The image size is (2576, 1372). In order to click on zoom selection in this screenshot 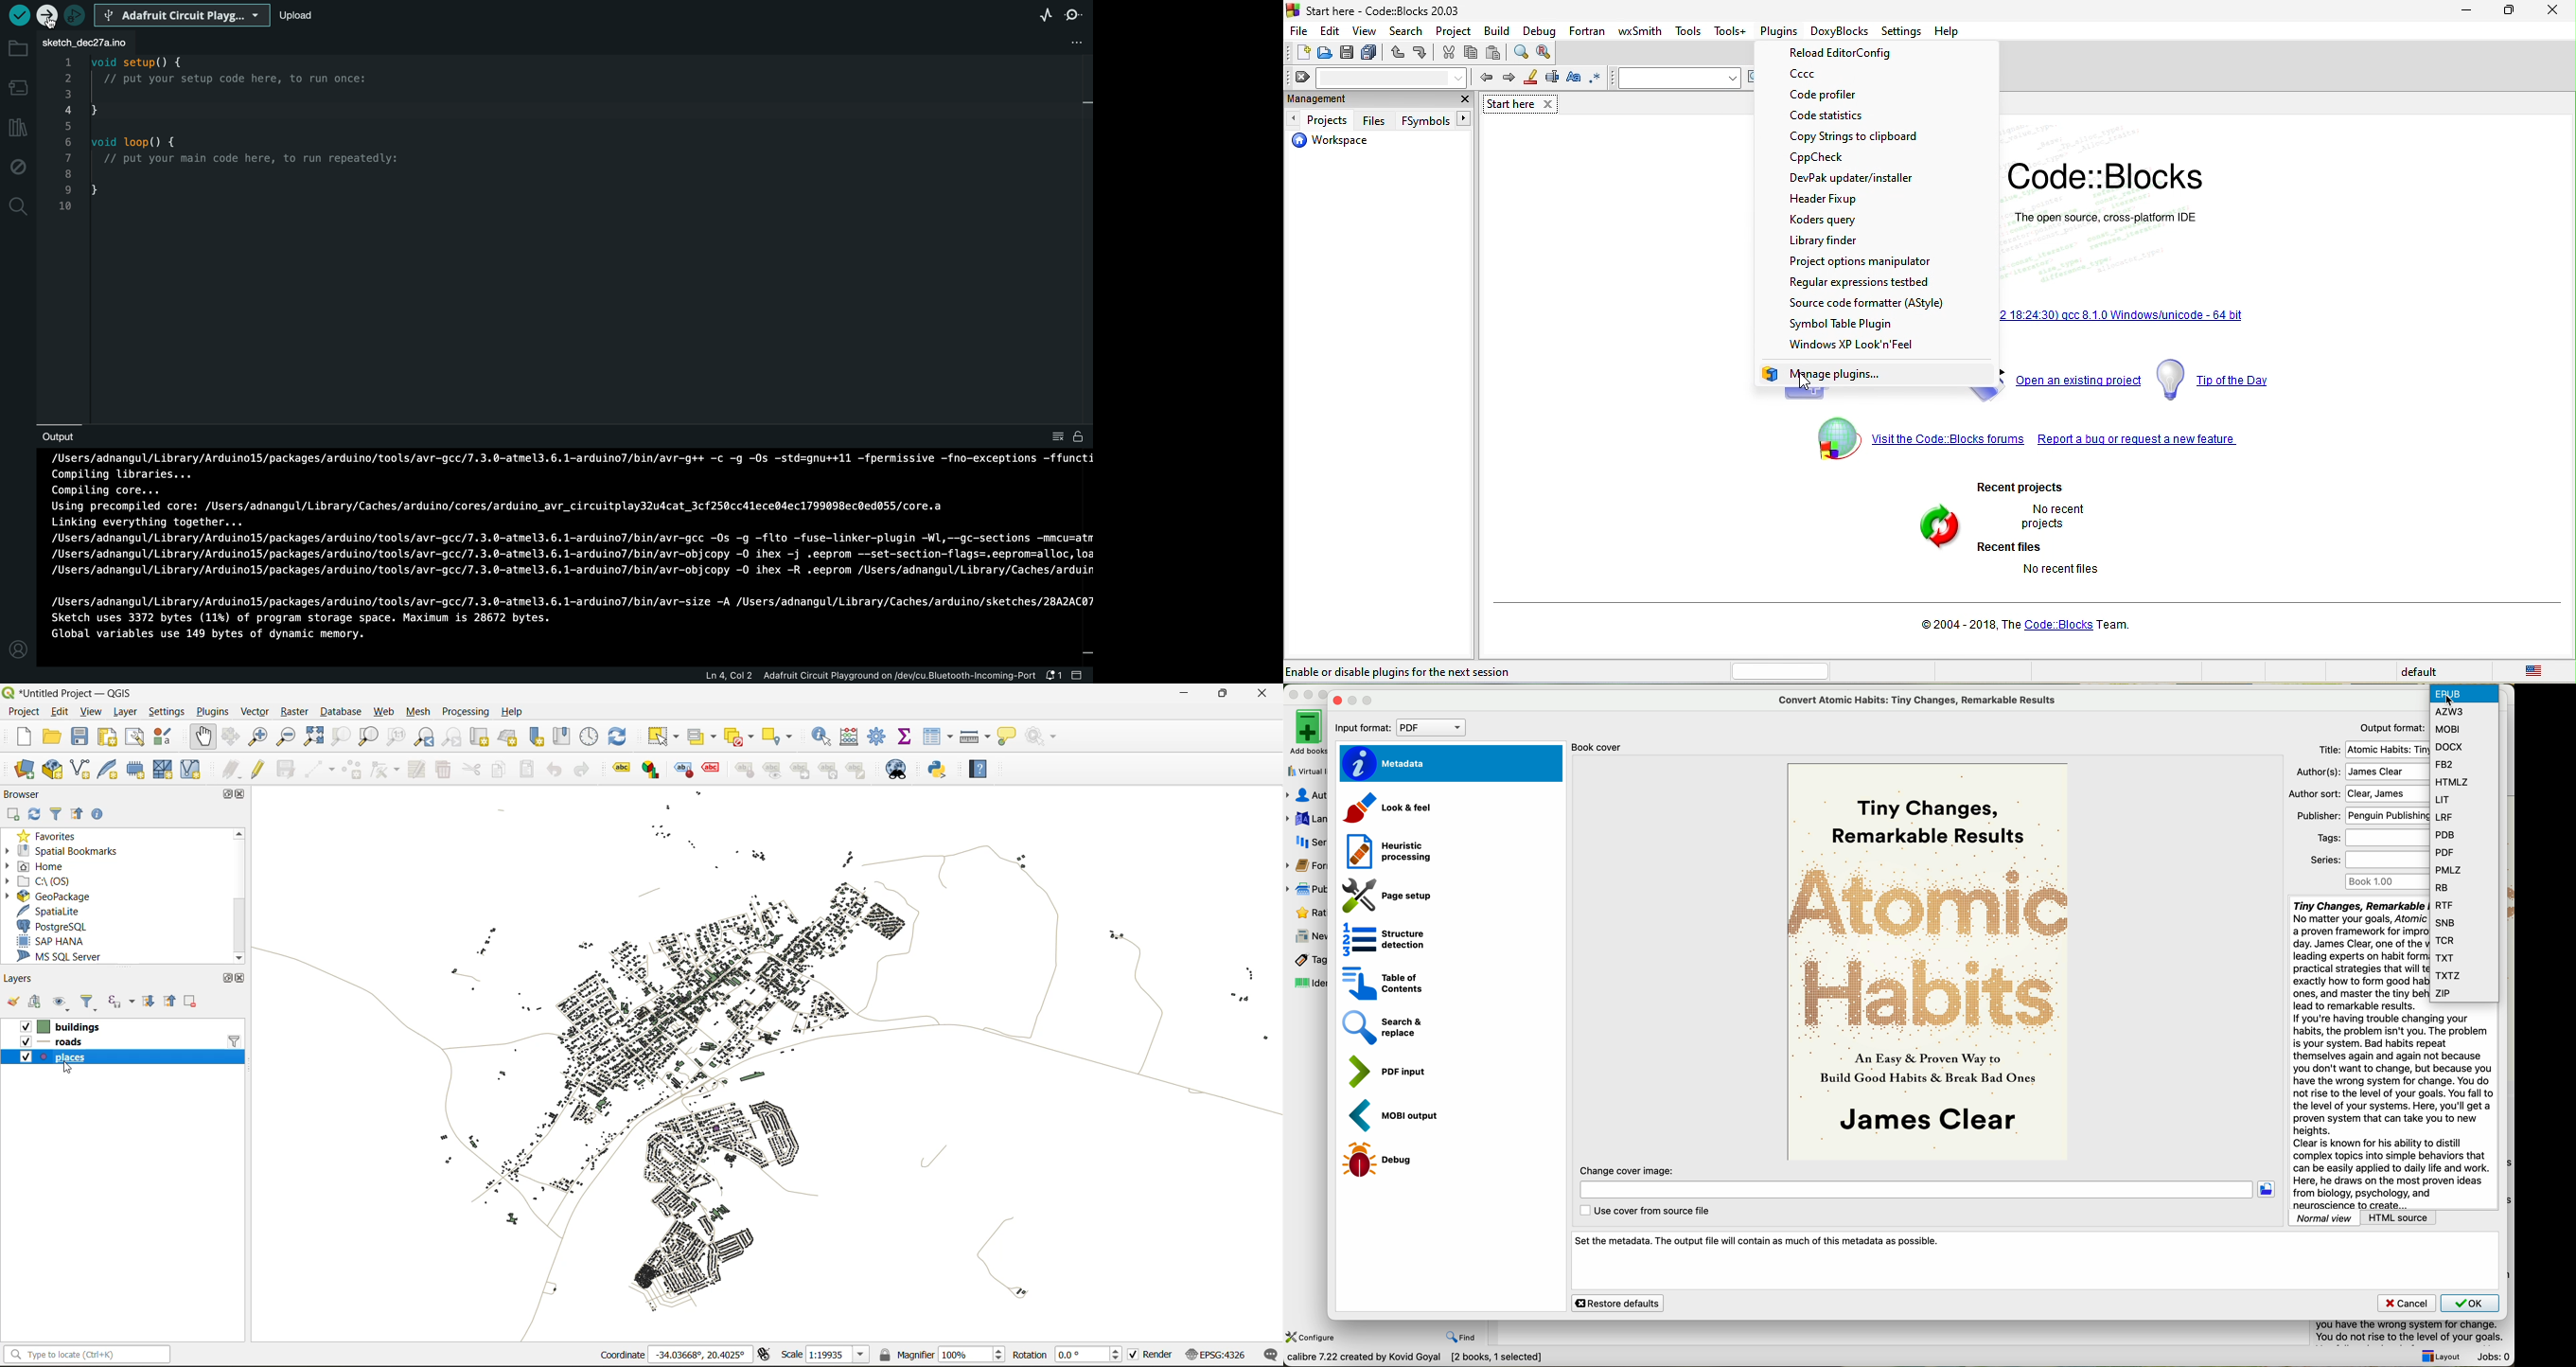, I will do `click(342, 737)`.